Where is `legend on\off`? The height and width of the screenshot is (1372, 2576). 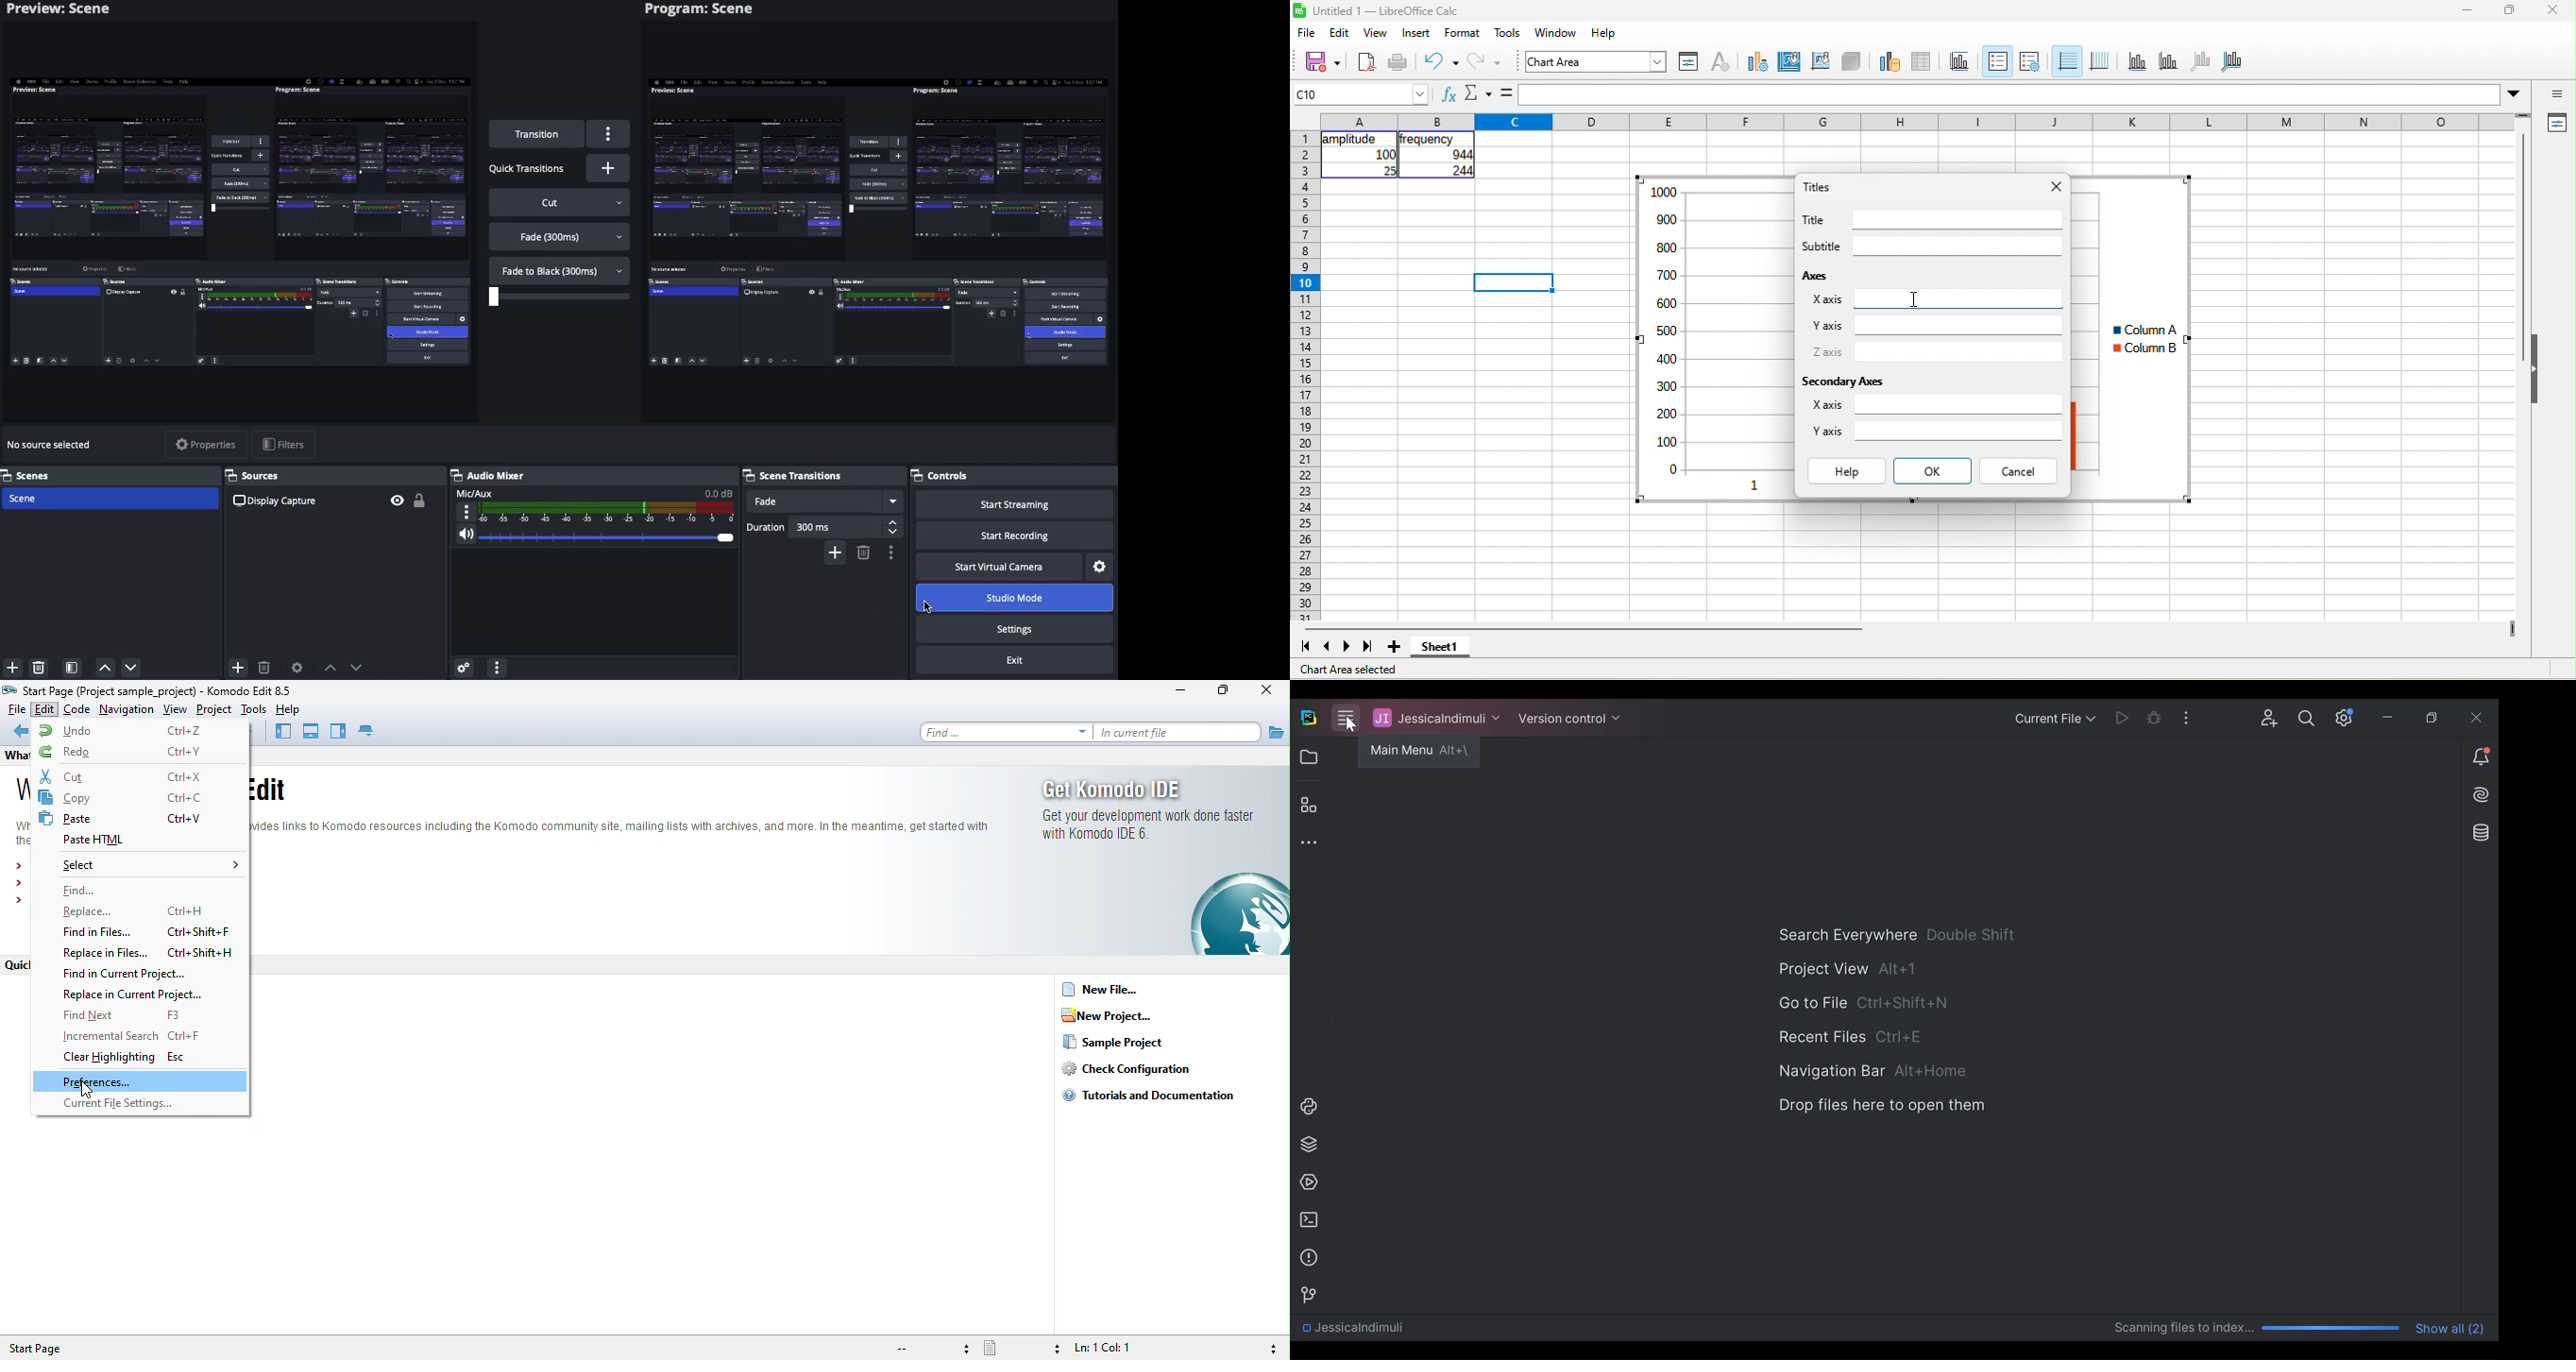 legend on\off is located at coordinates (1998, 61).